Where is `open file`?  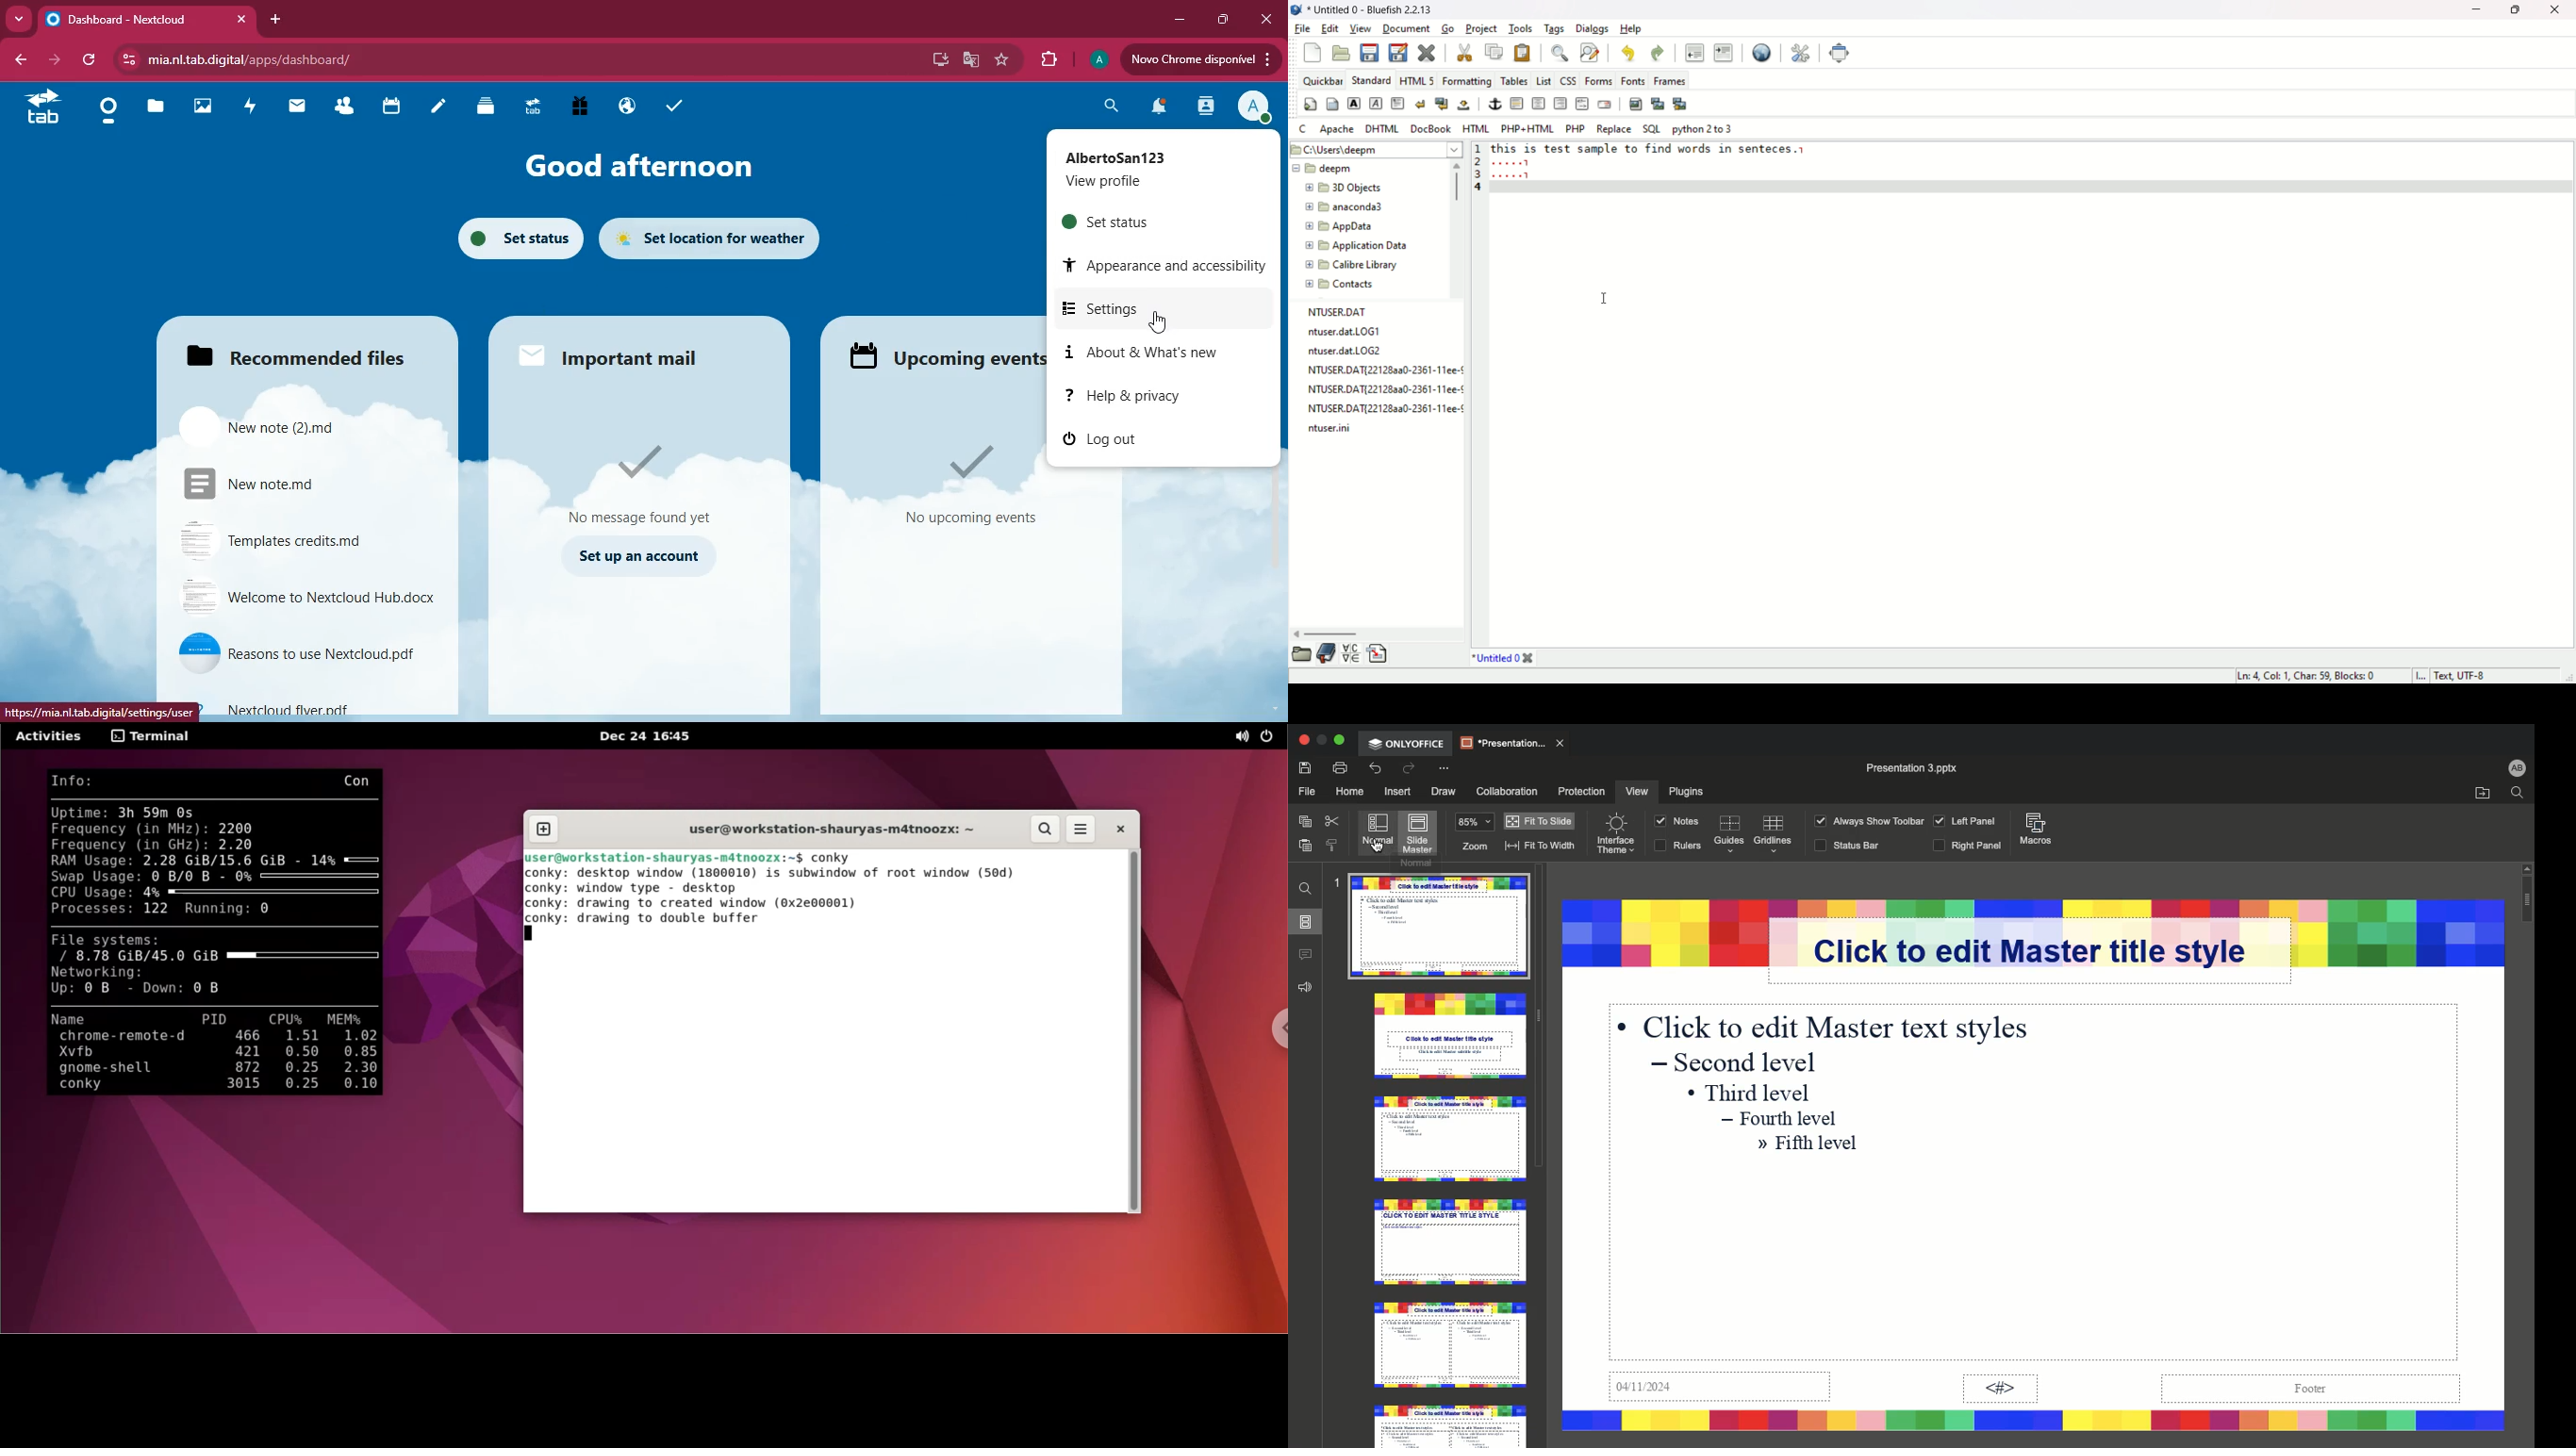 open file is located at coordinates (1341, 52).